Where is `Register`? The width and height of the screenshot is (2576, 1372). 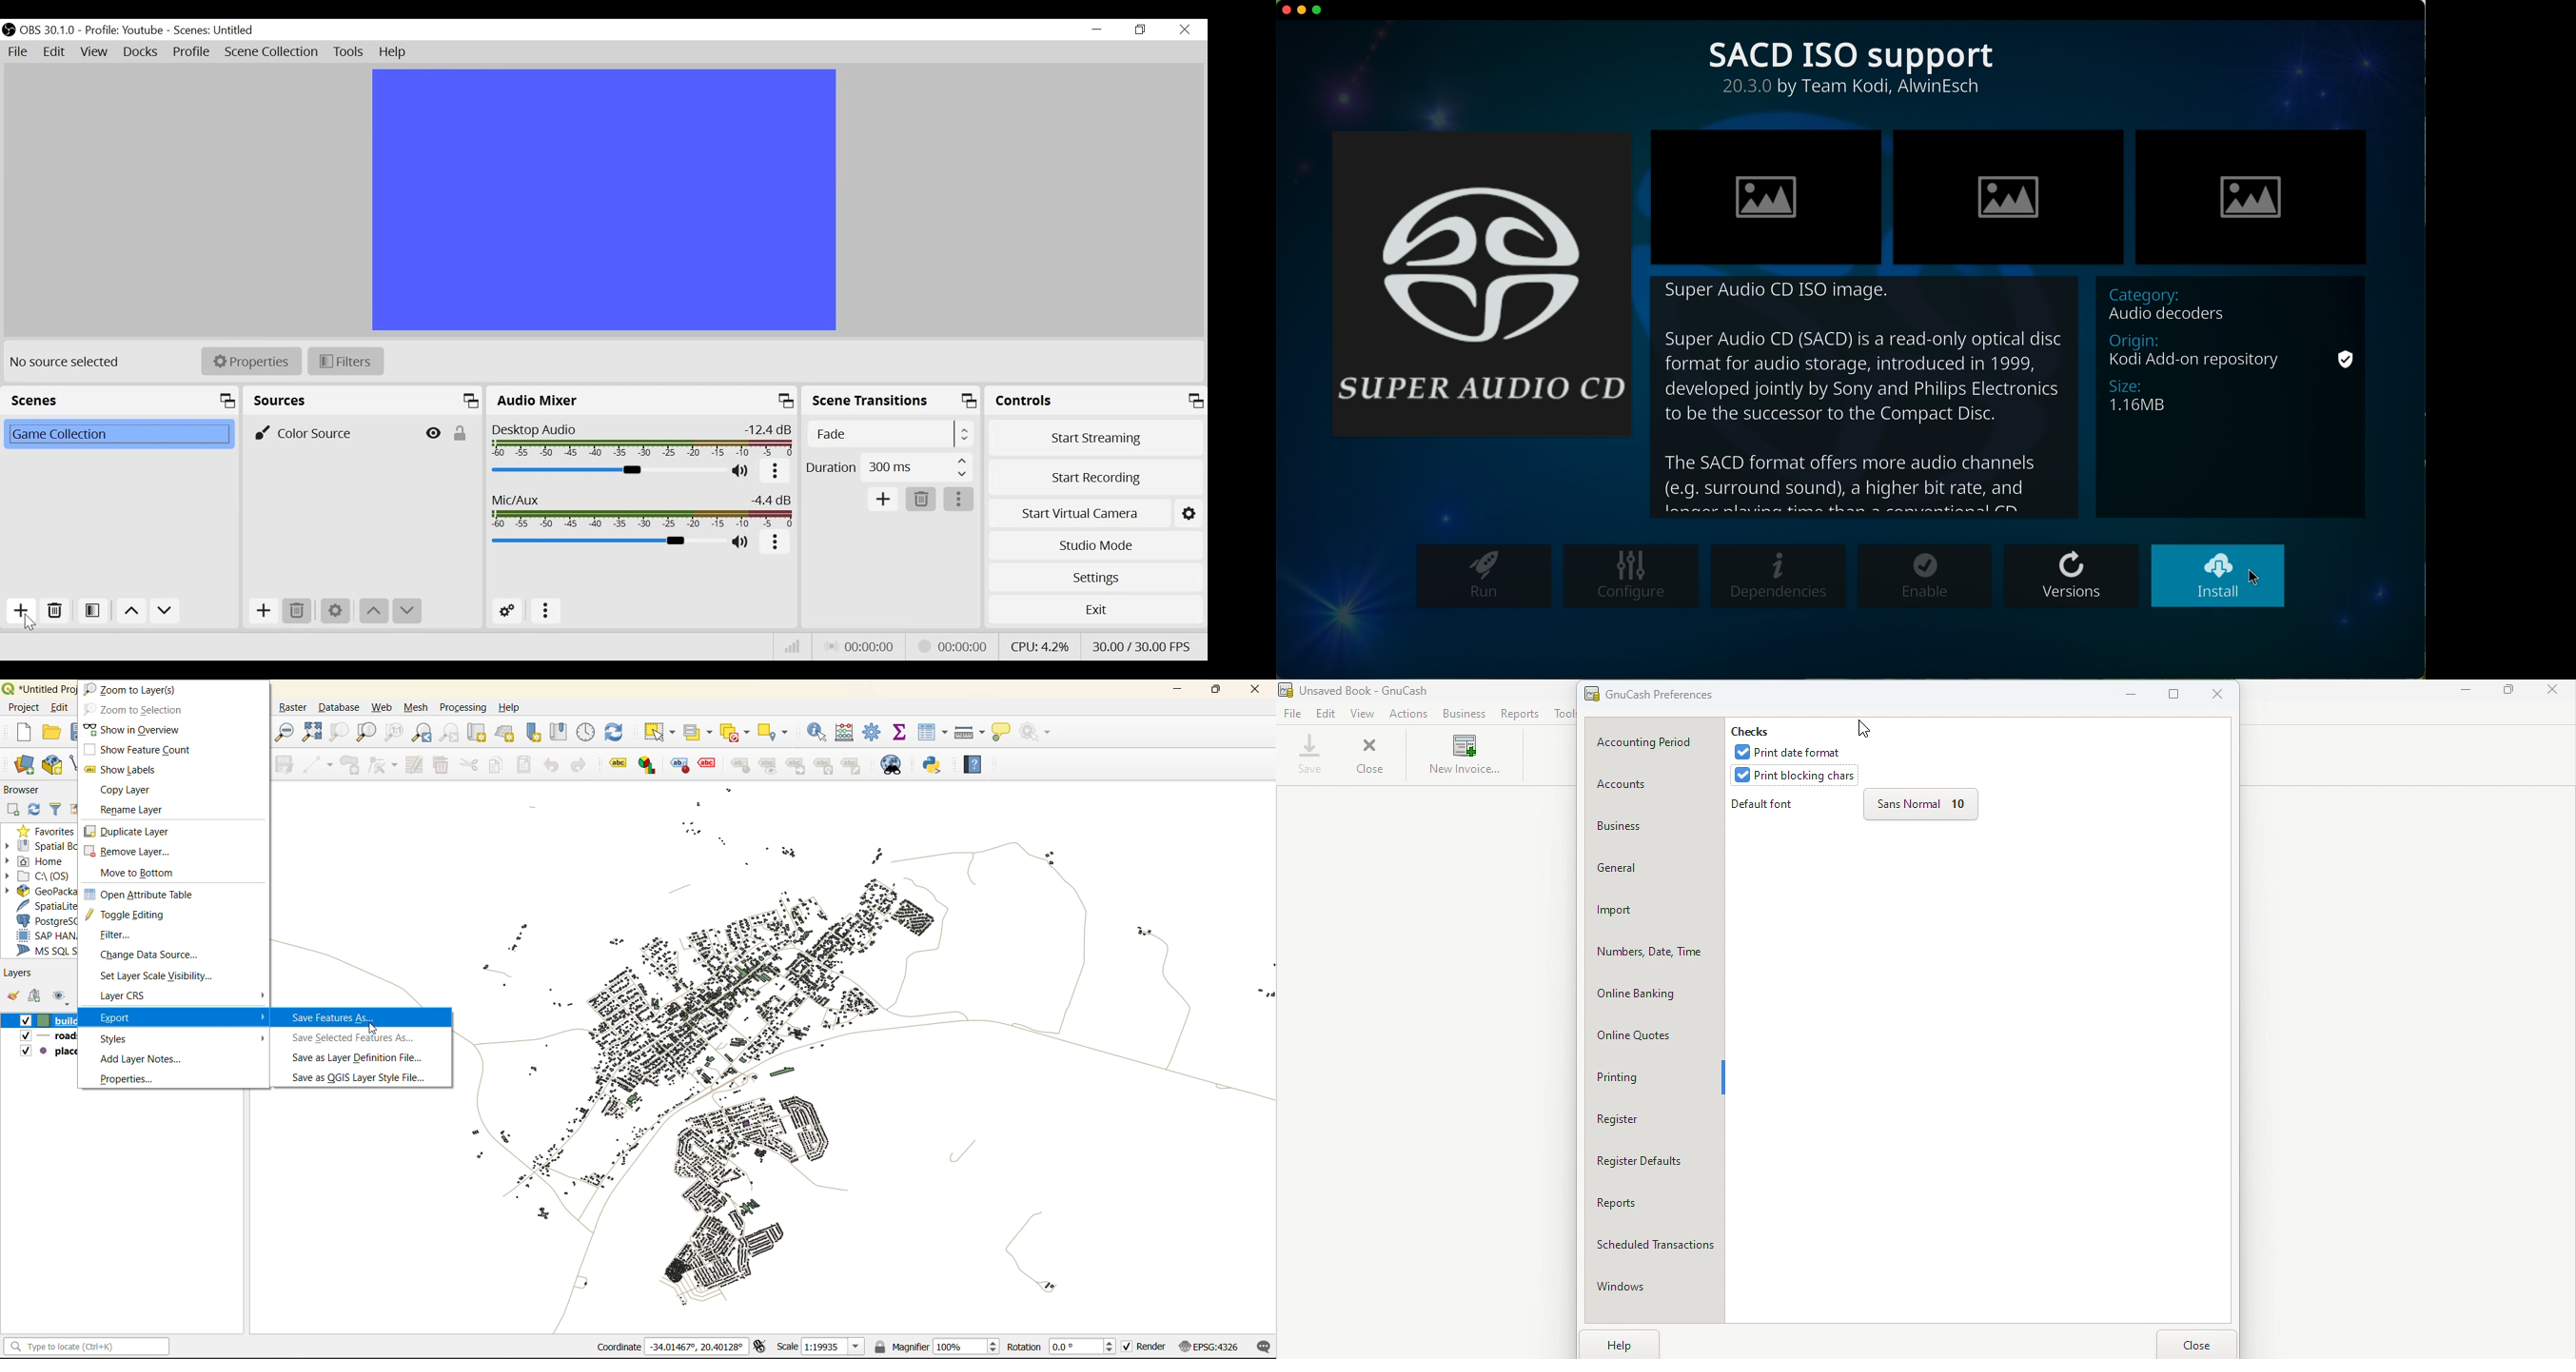 Register is located at coordinates (1657, 1120).